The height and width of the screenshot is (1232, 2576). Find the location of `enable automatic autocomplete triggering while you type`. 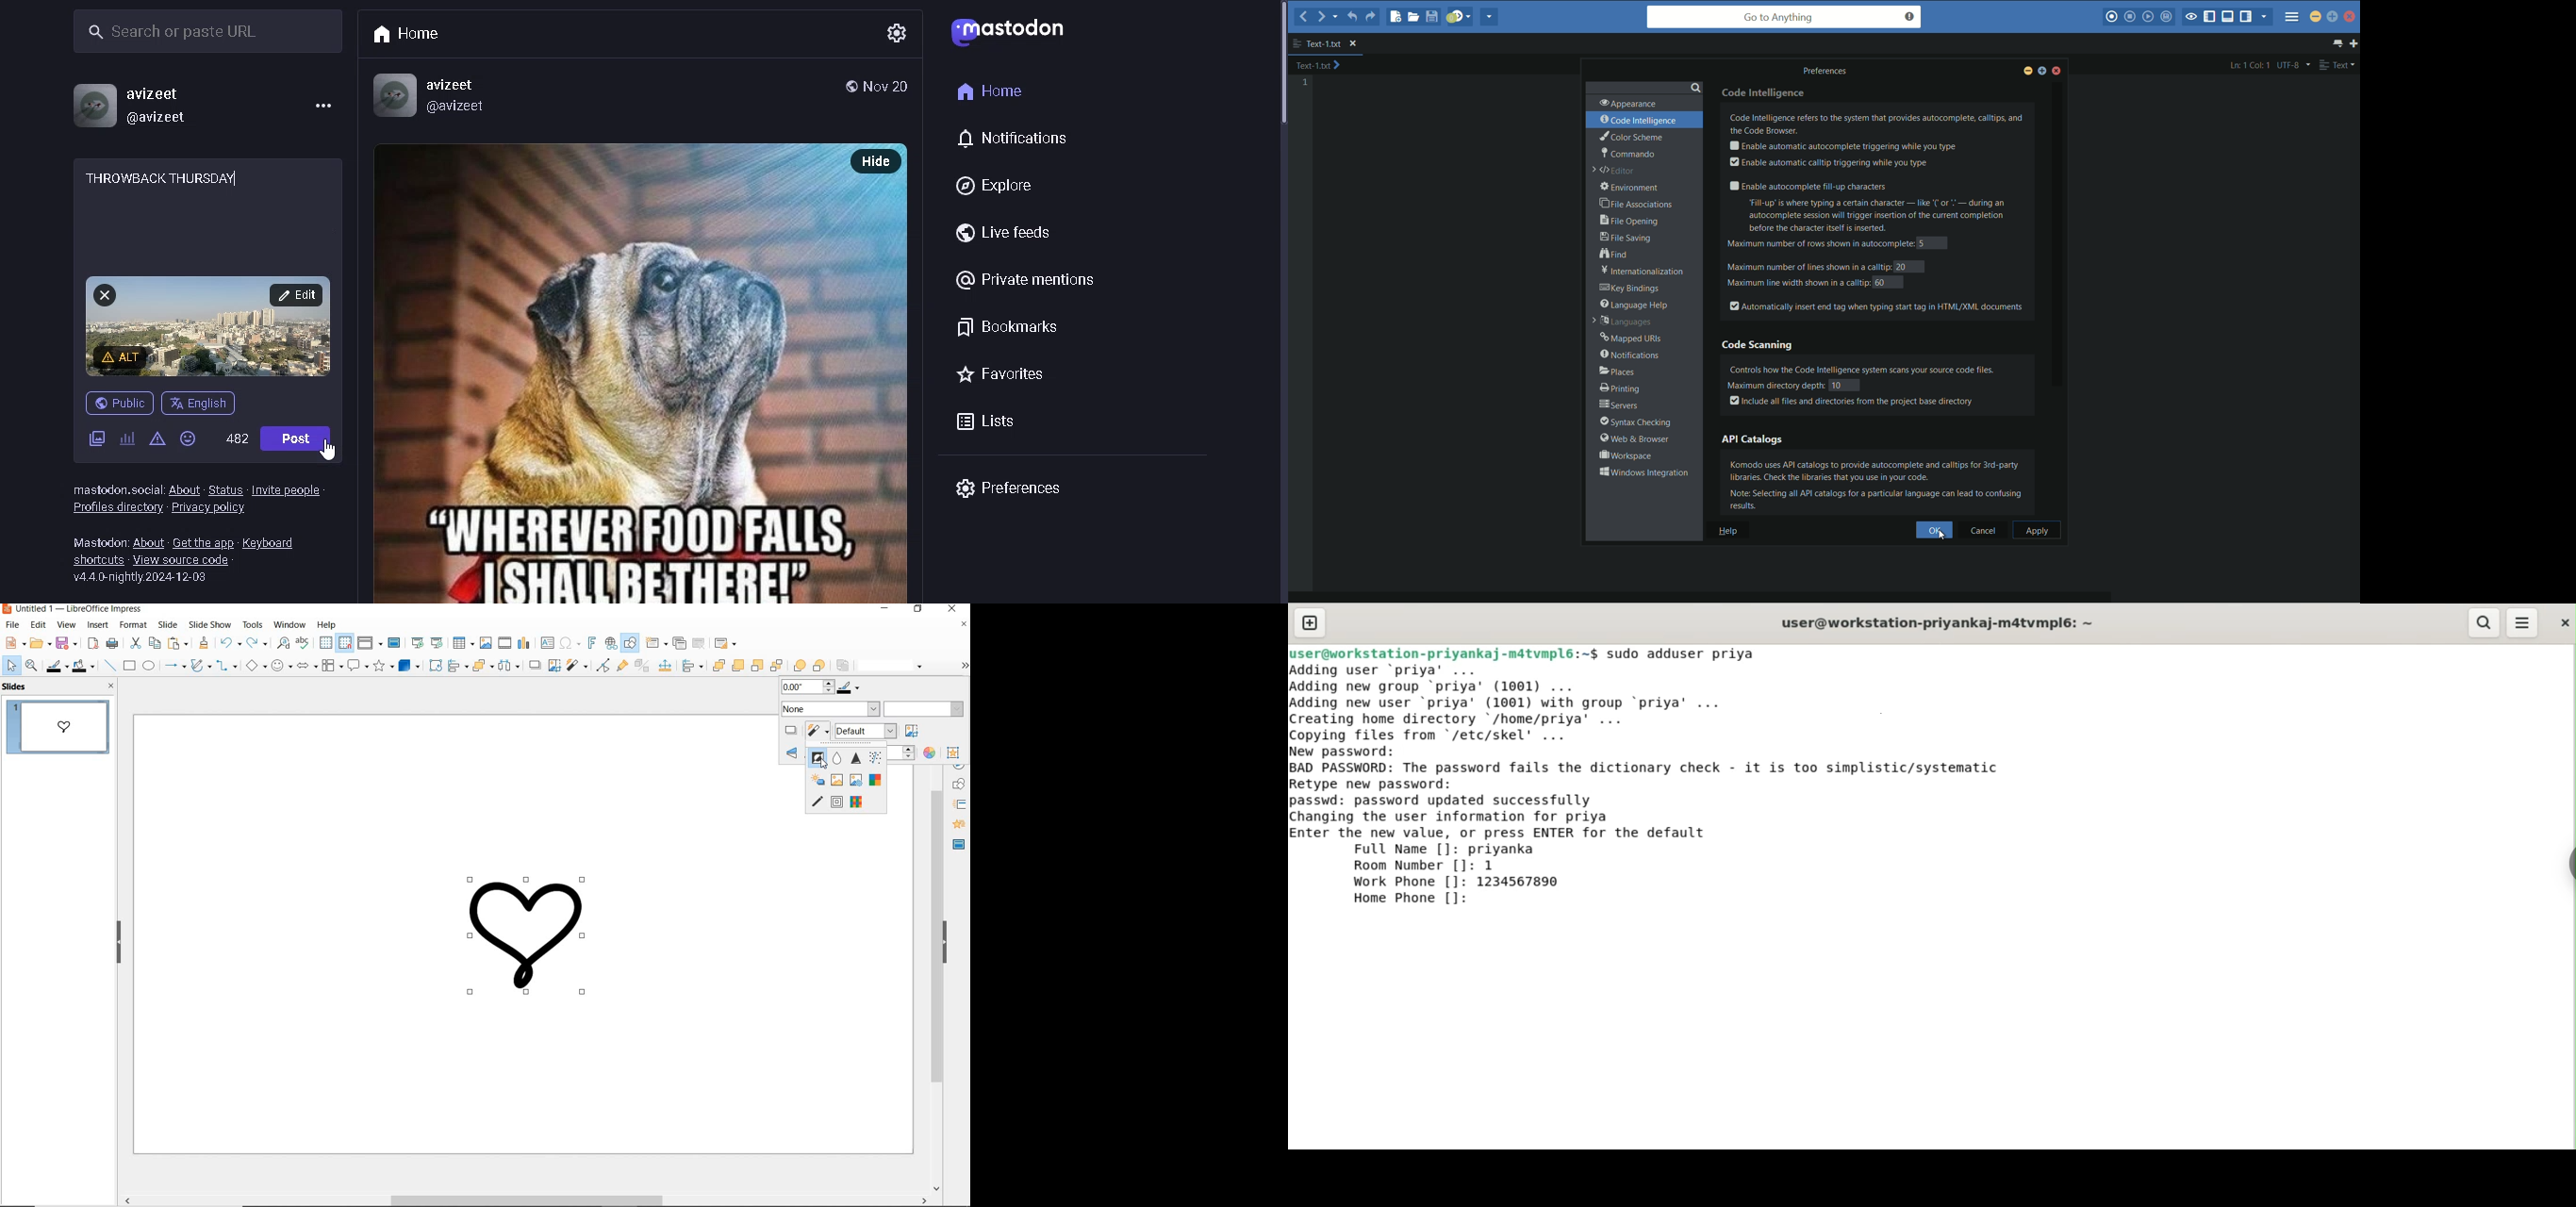

enable automatic autocomplete triggering while you type is located at coordinates (1842, 146).